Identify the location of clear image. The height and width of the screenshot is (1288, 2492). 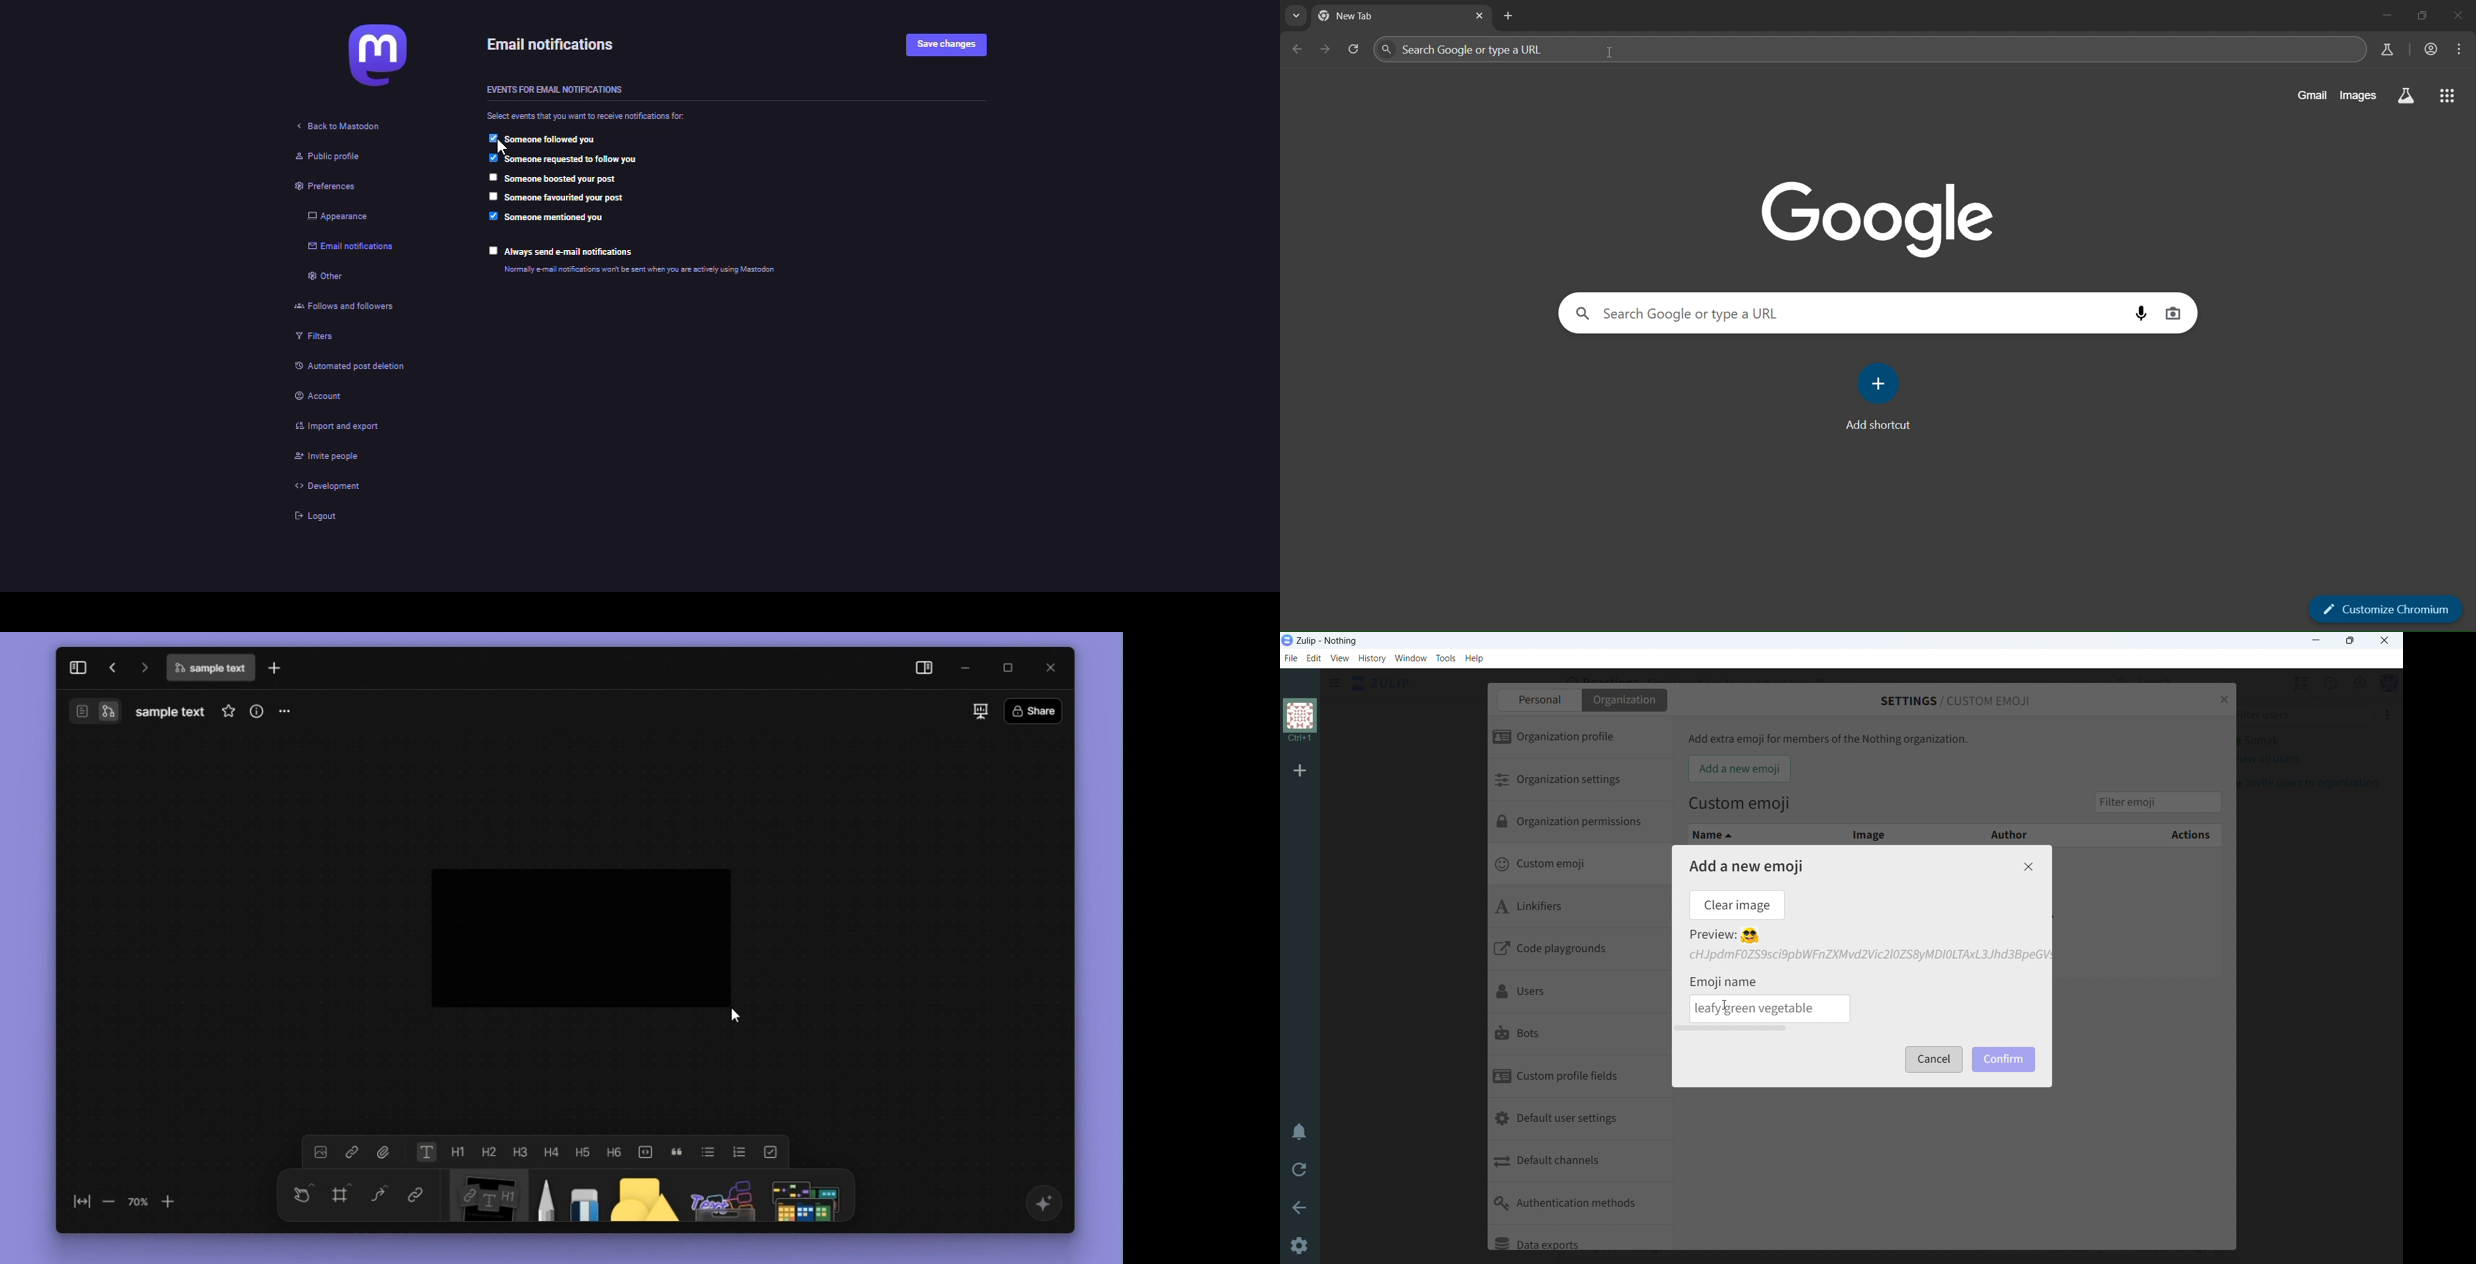
(1736, 905).